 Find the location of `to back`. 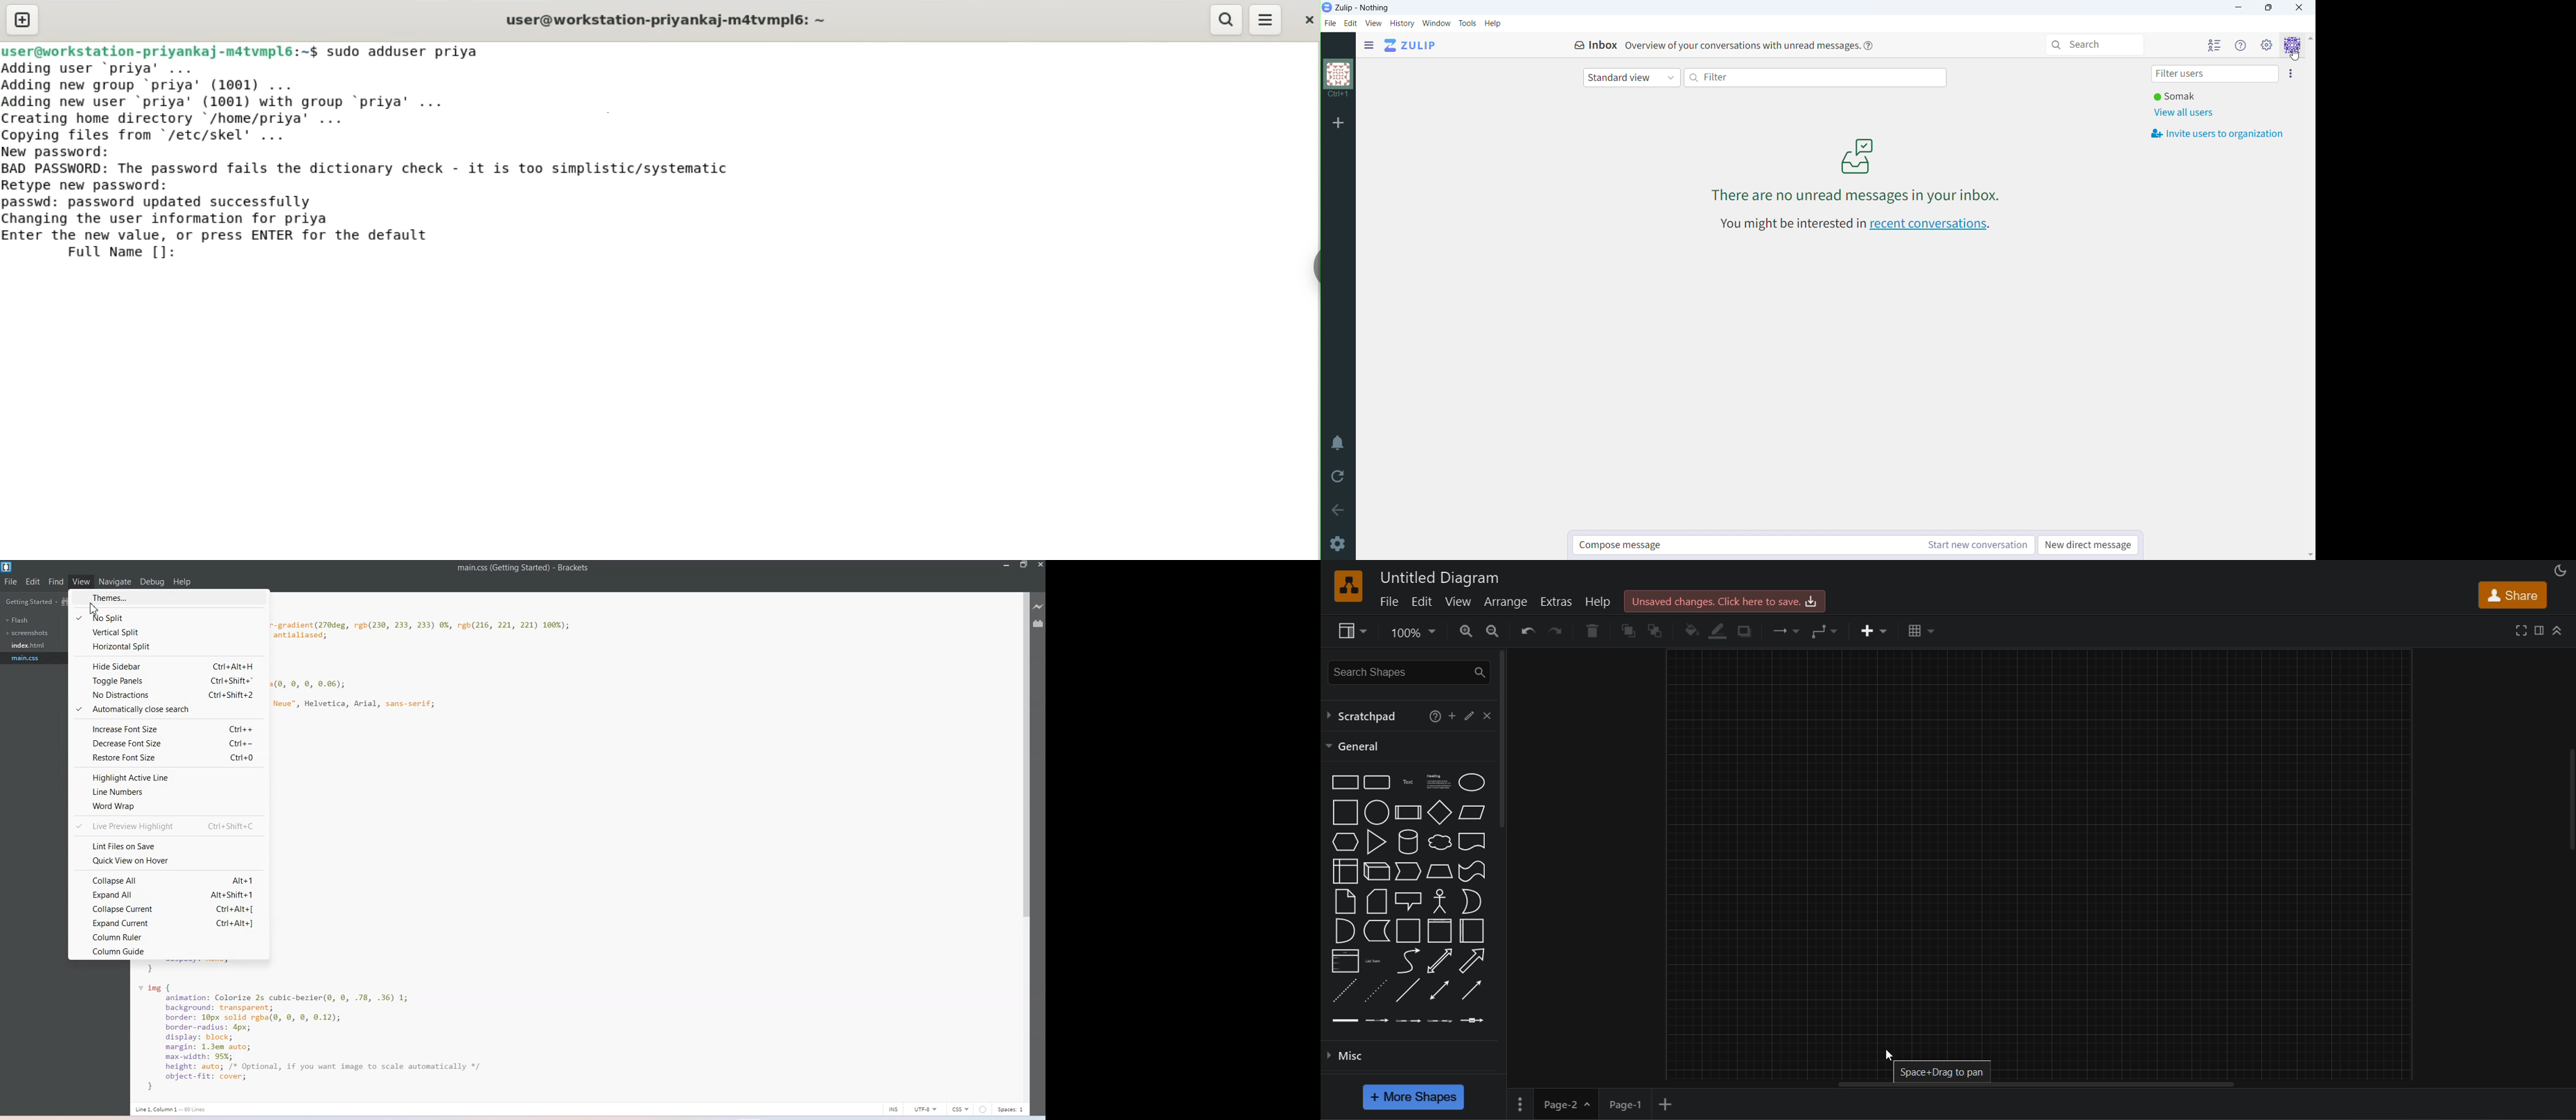

to back is located at coordinates (1659, 631).